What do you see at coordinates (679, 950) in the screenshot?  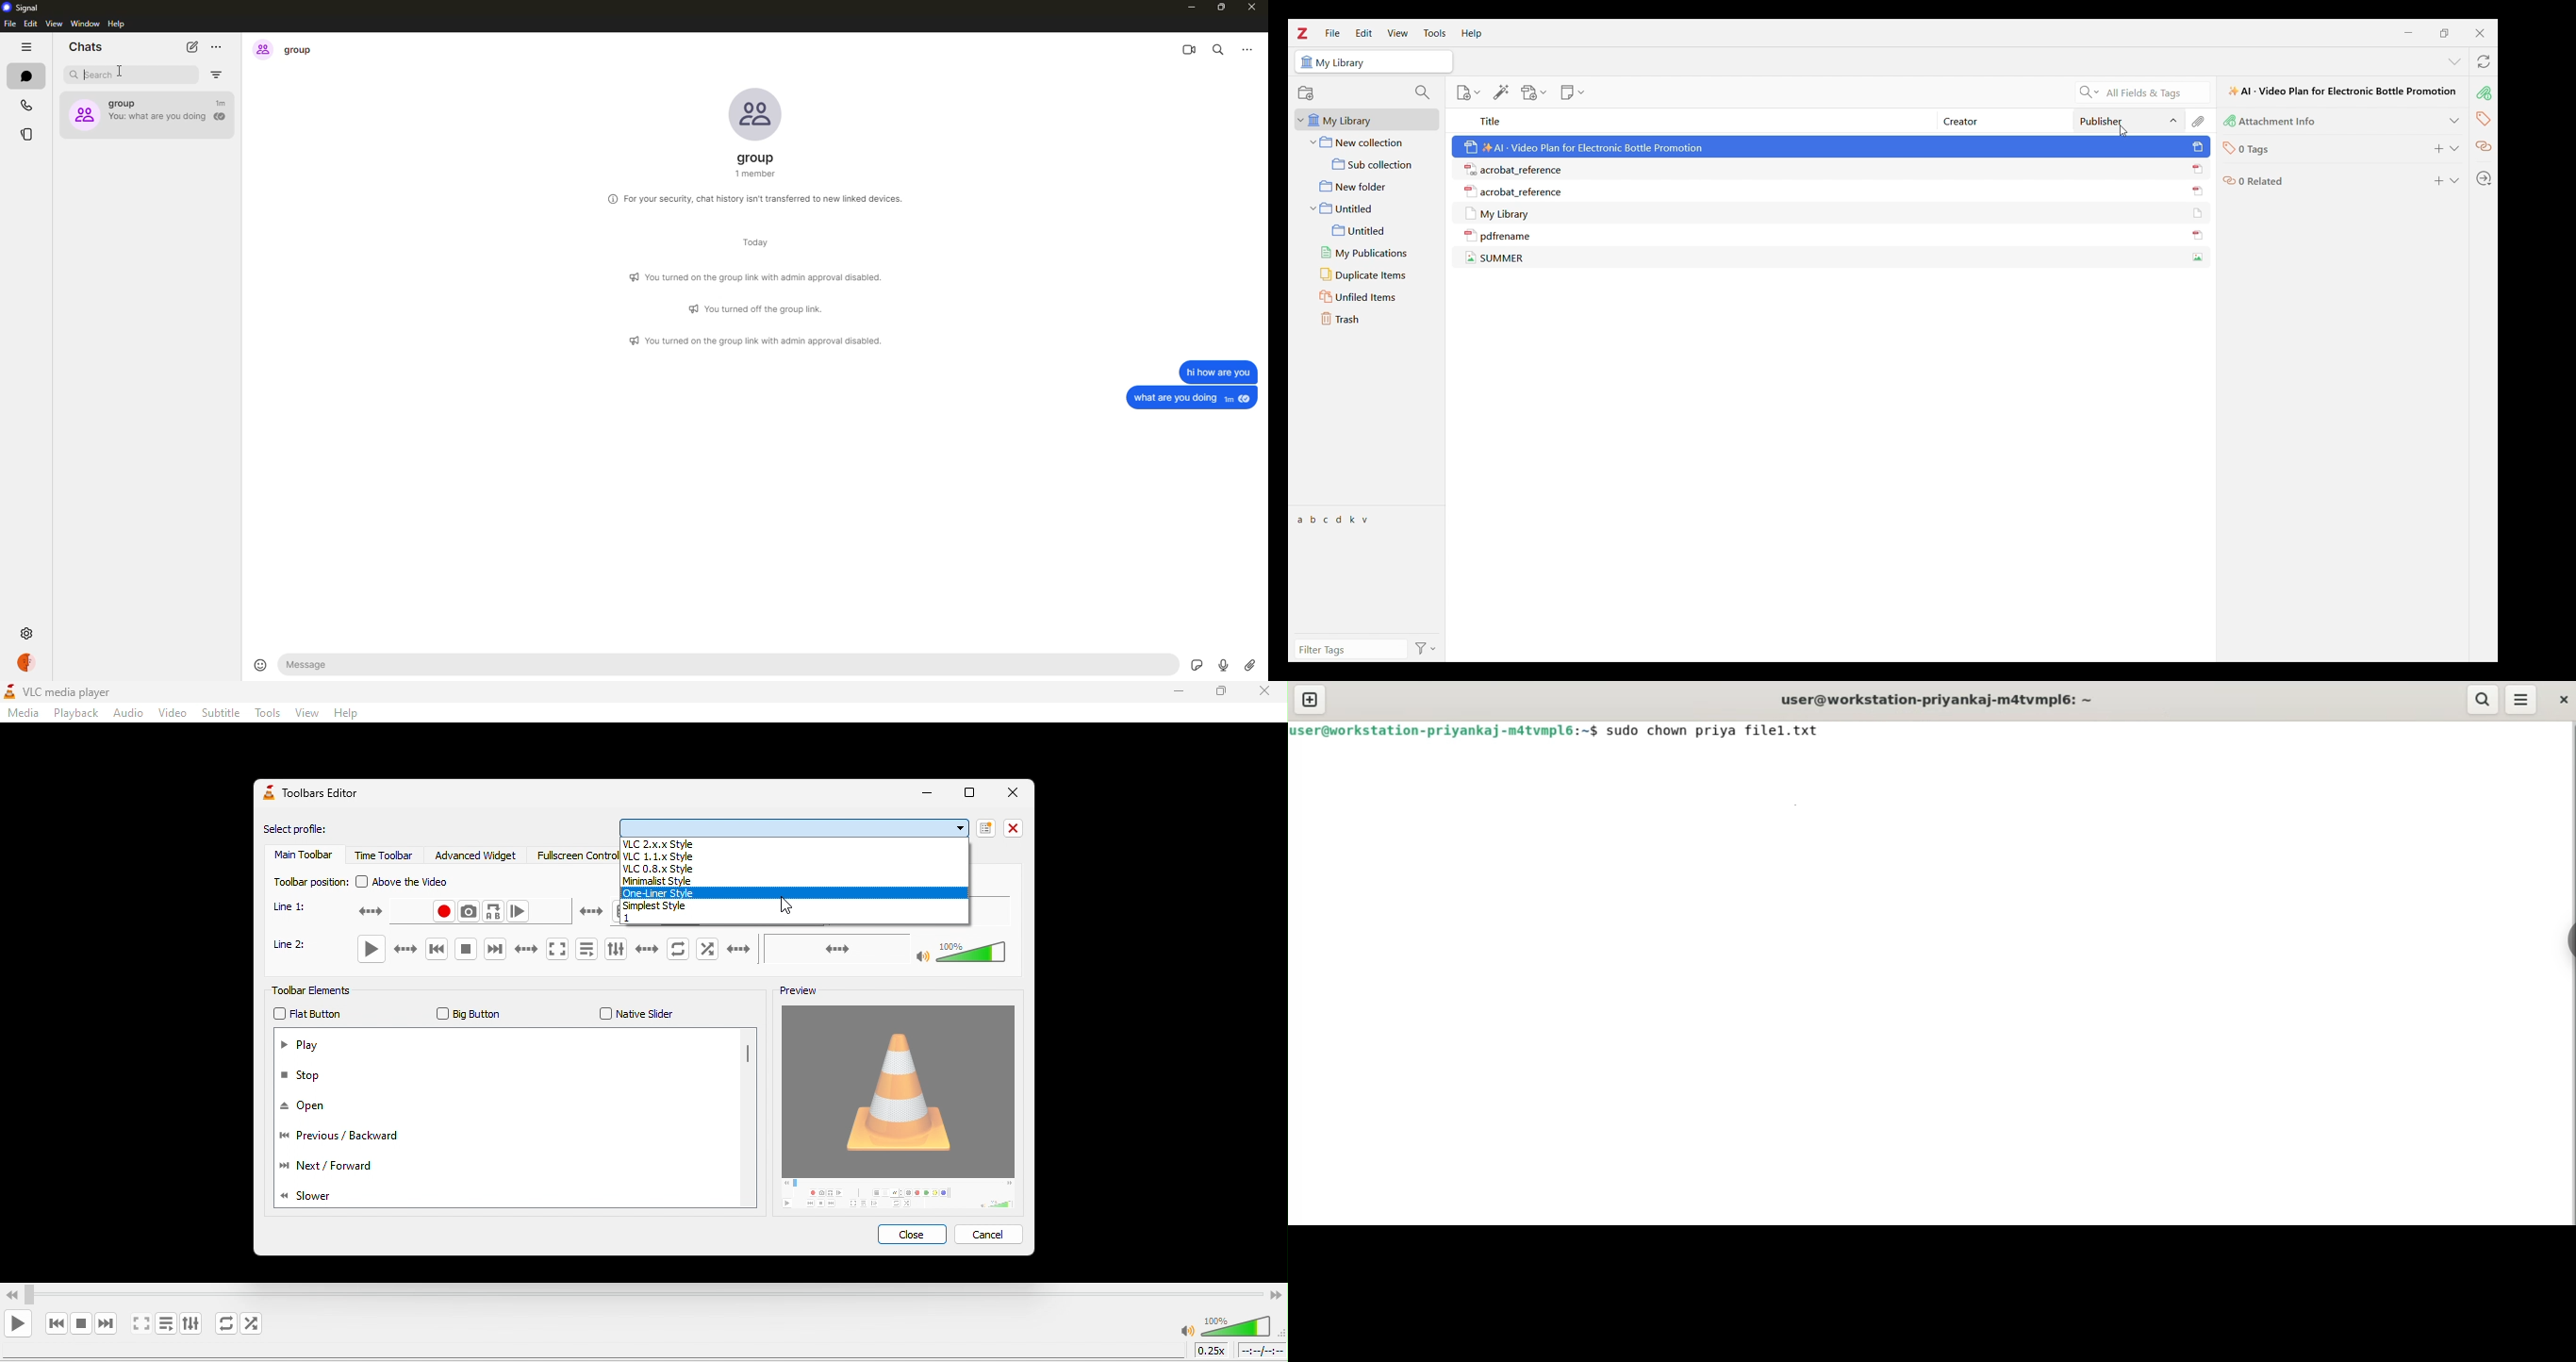 I see `click to toggle between loop all` at bounding box center [679, 950].